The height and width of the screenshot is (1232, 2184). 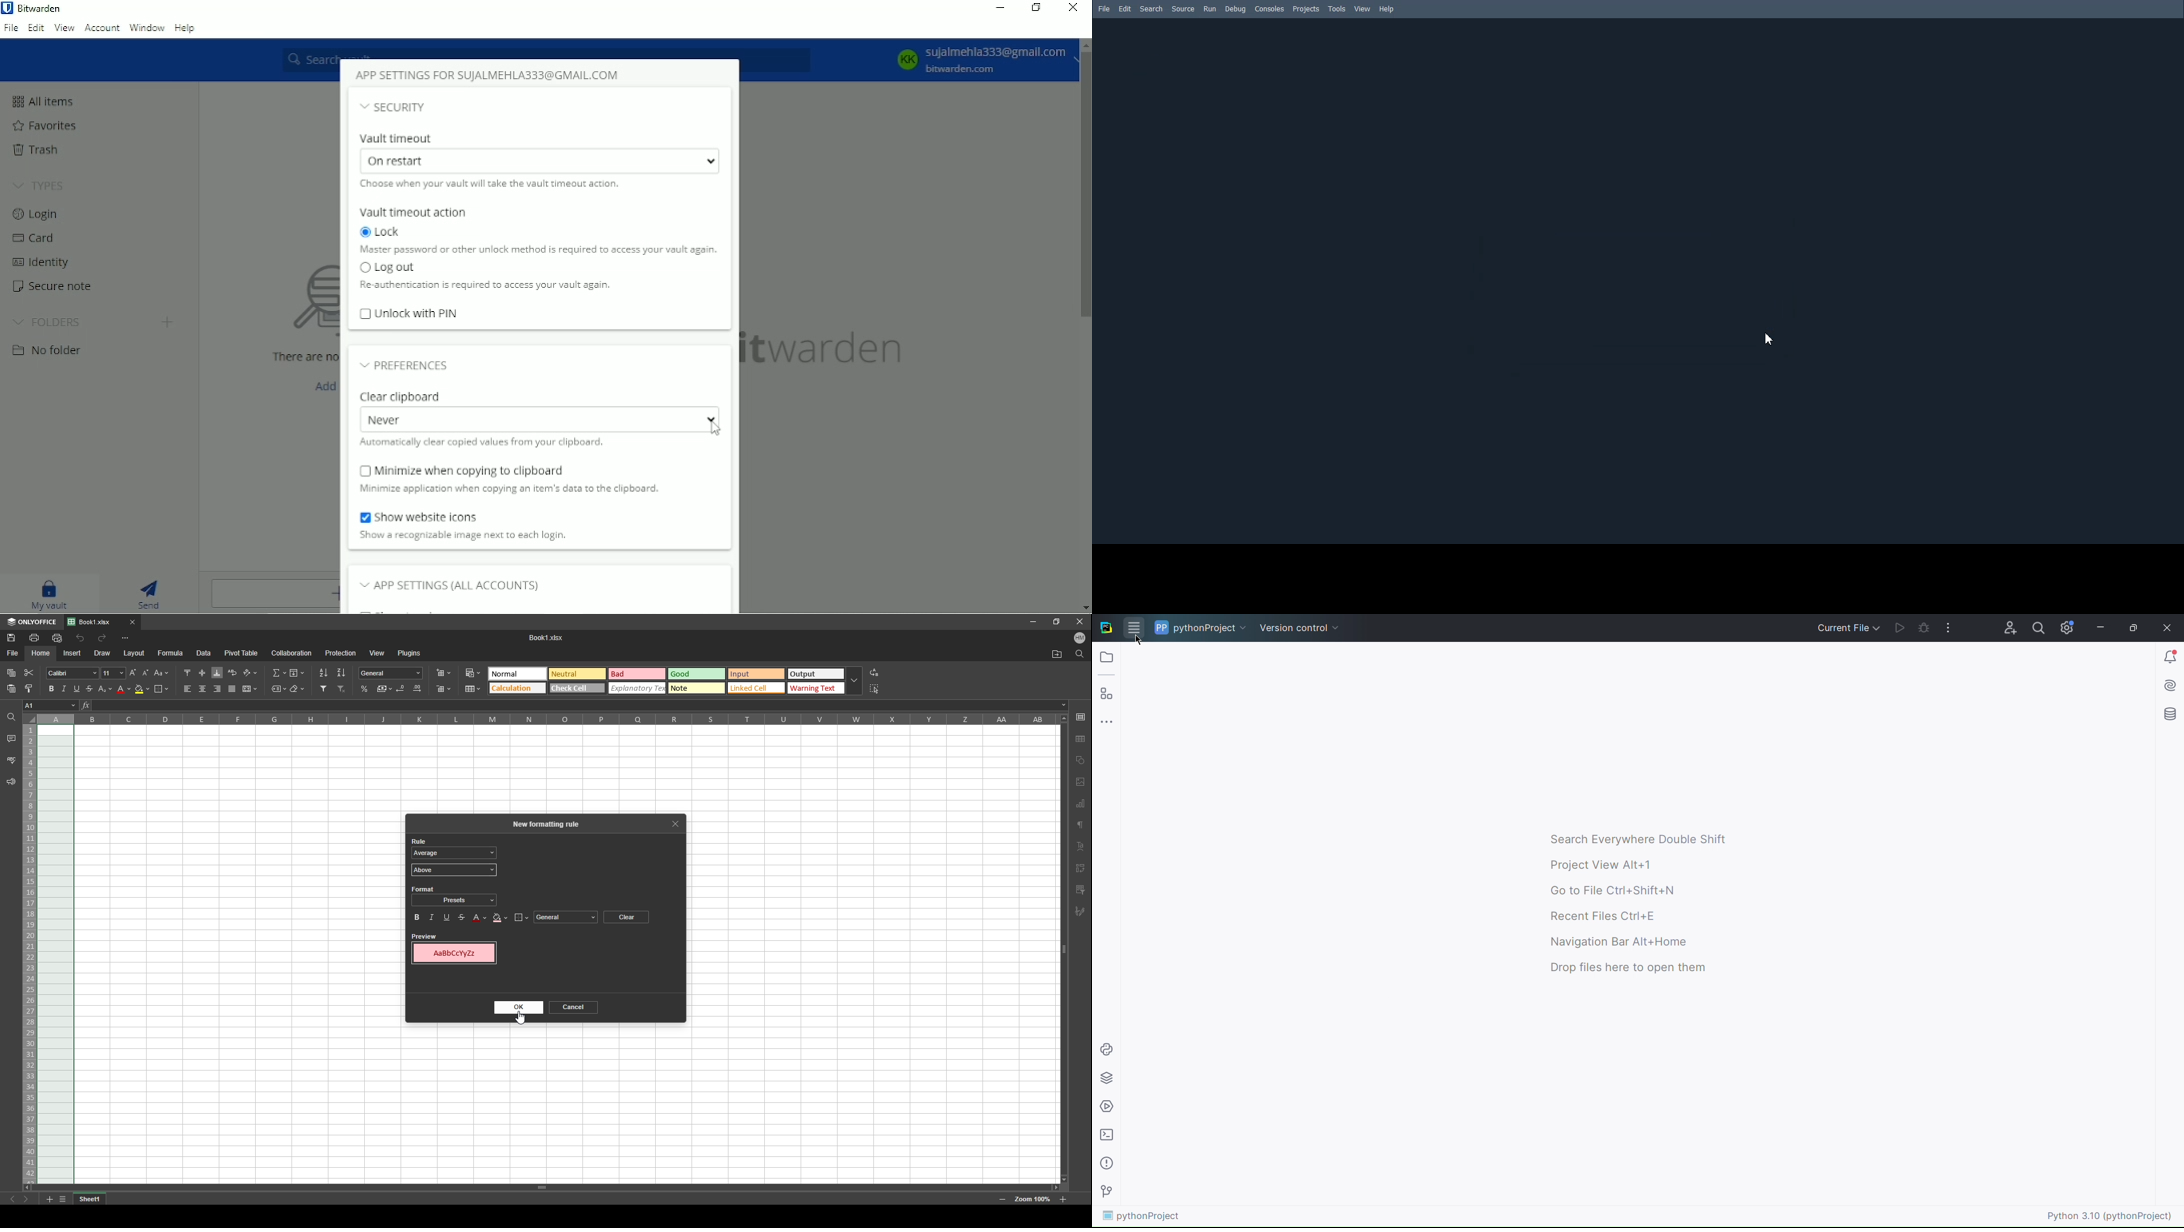 What do you see at coordinates (1080, 825) in the screenshot?
I see `paragraph` at bounding box center [1080, 825].